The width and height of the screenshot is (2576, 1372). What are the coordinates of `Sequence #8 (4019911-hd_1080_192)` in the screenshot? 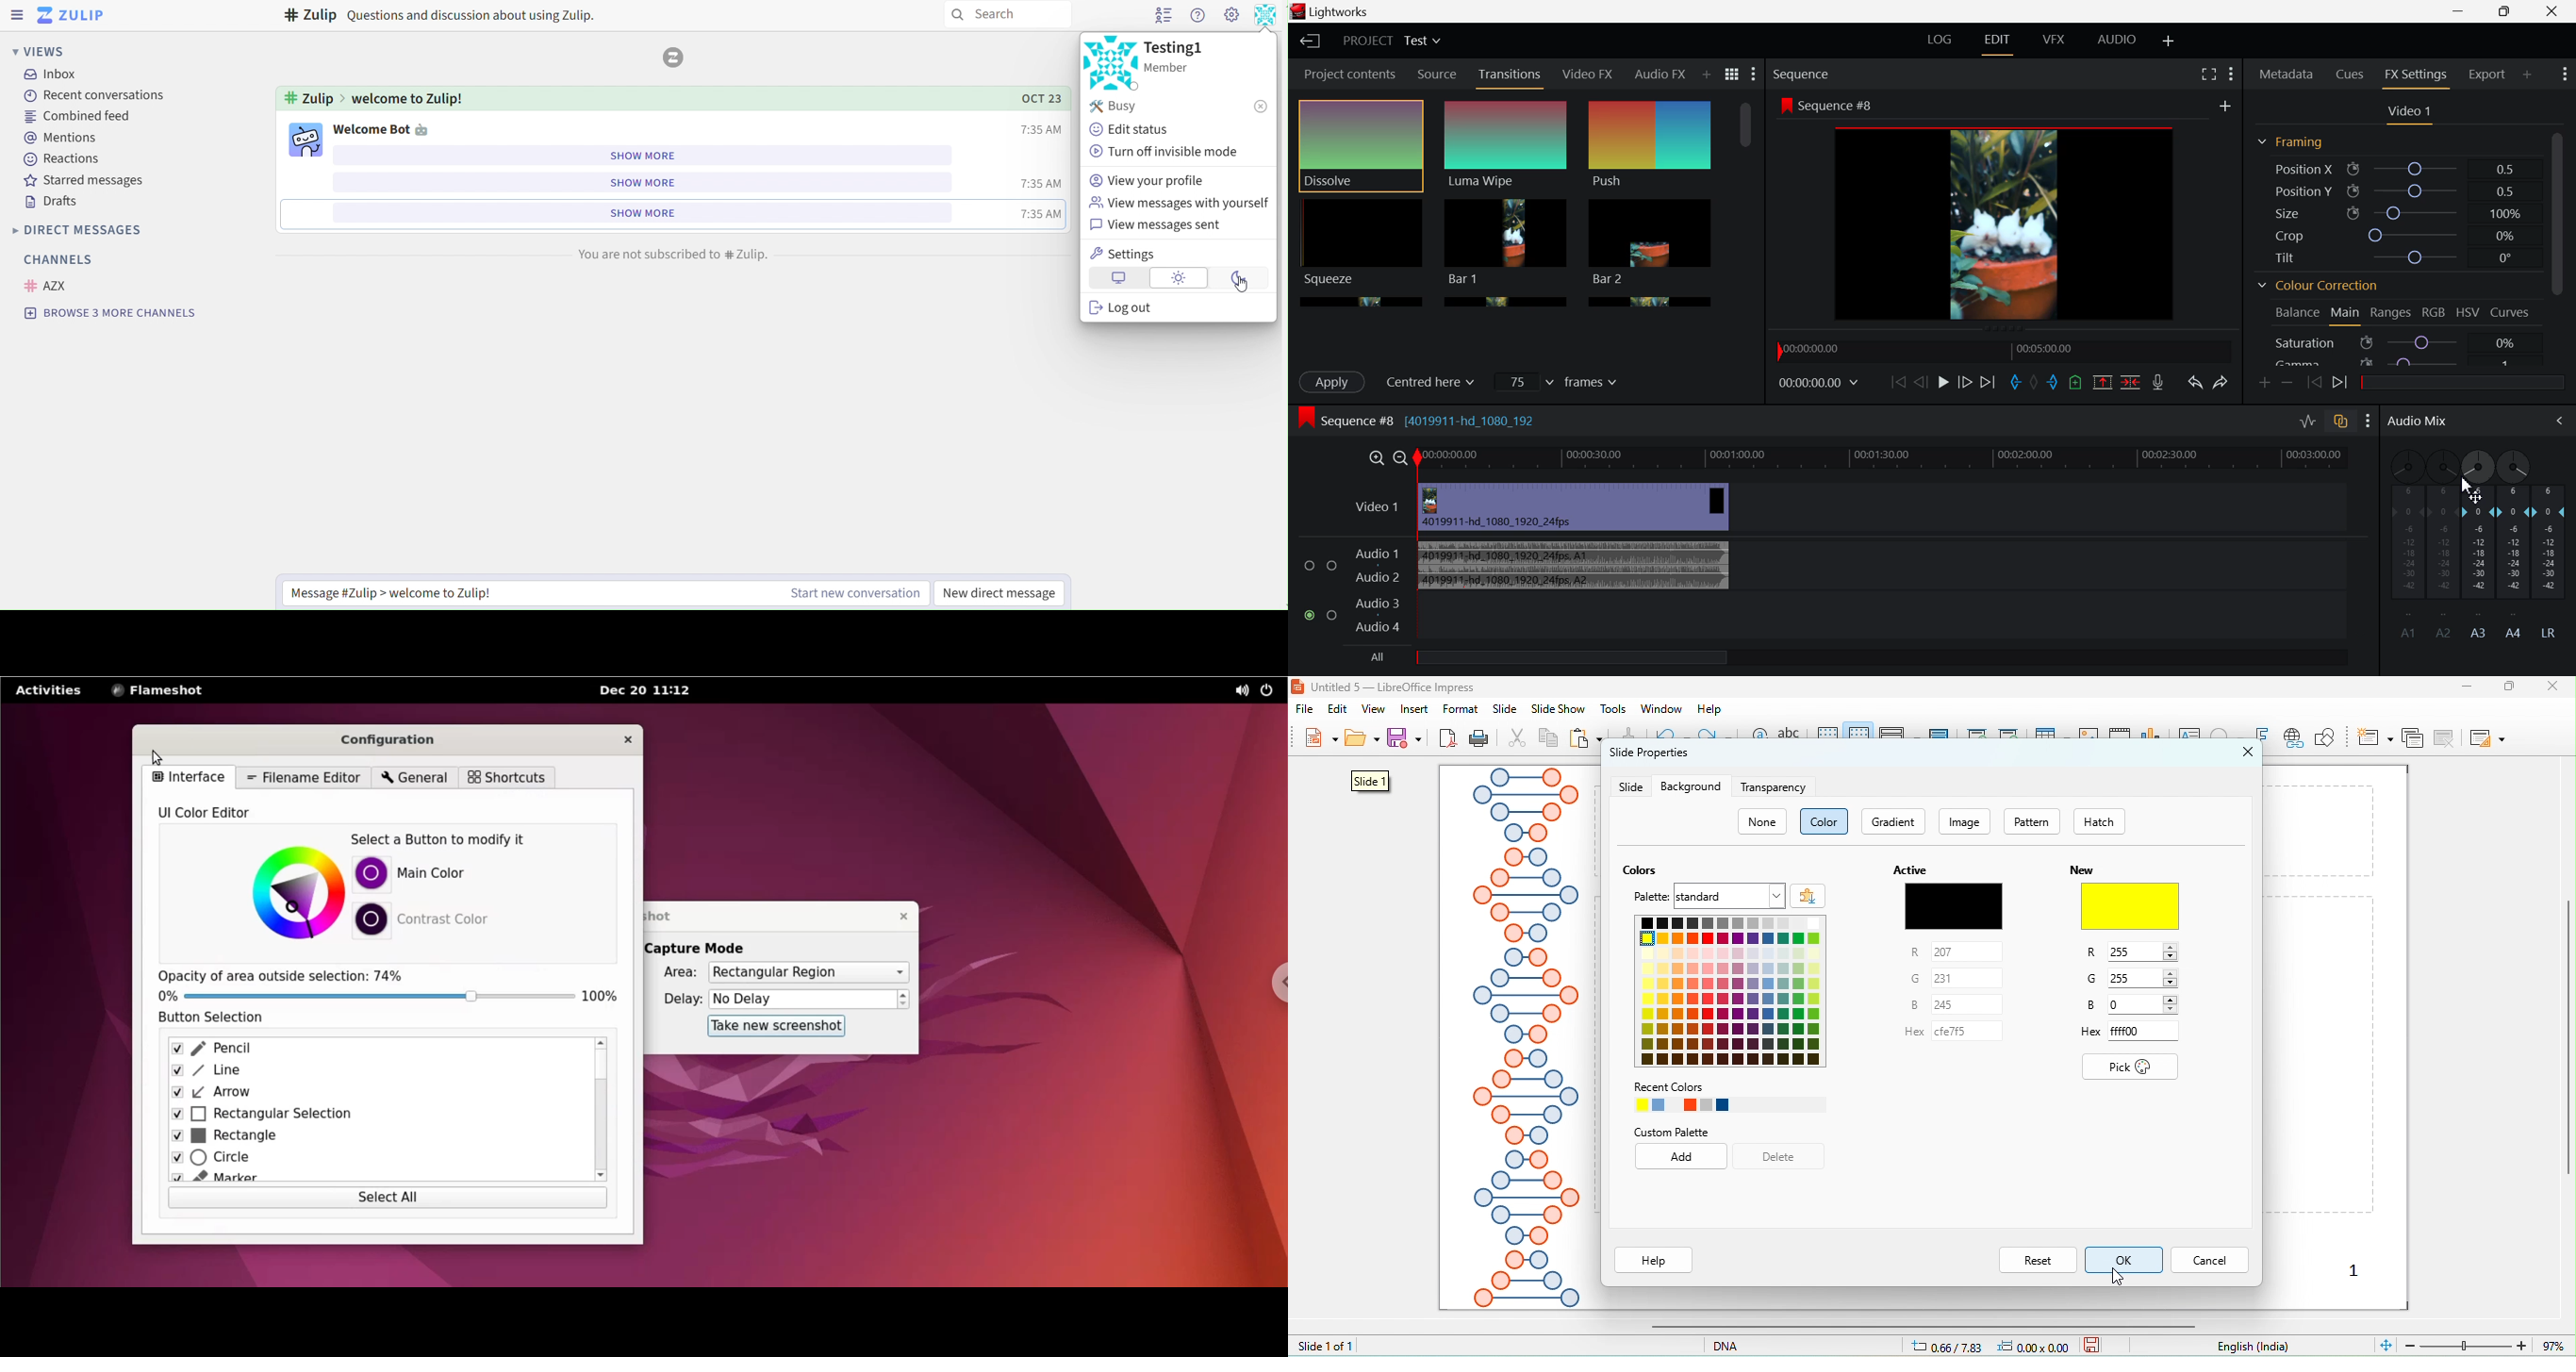 It's located at (1421, 420).